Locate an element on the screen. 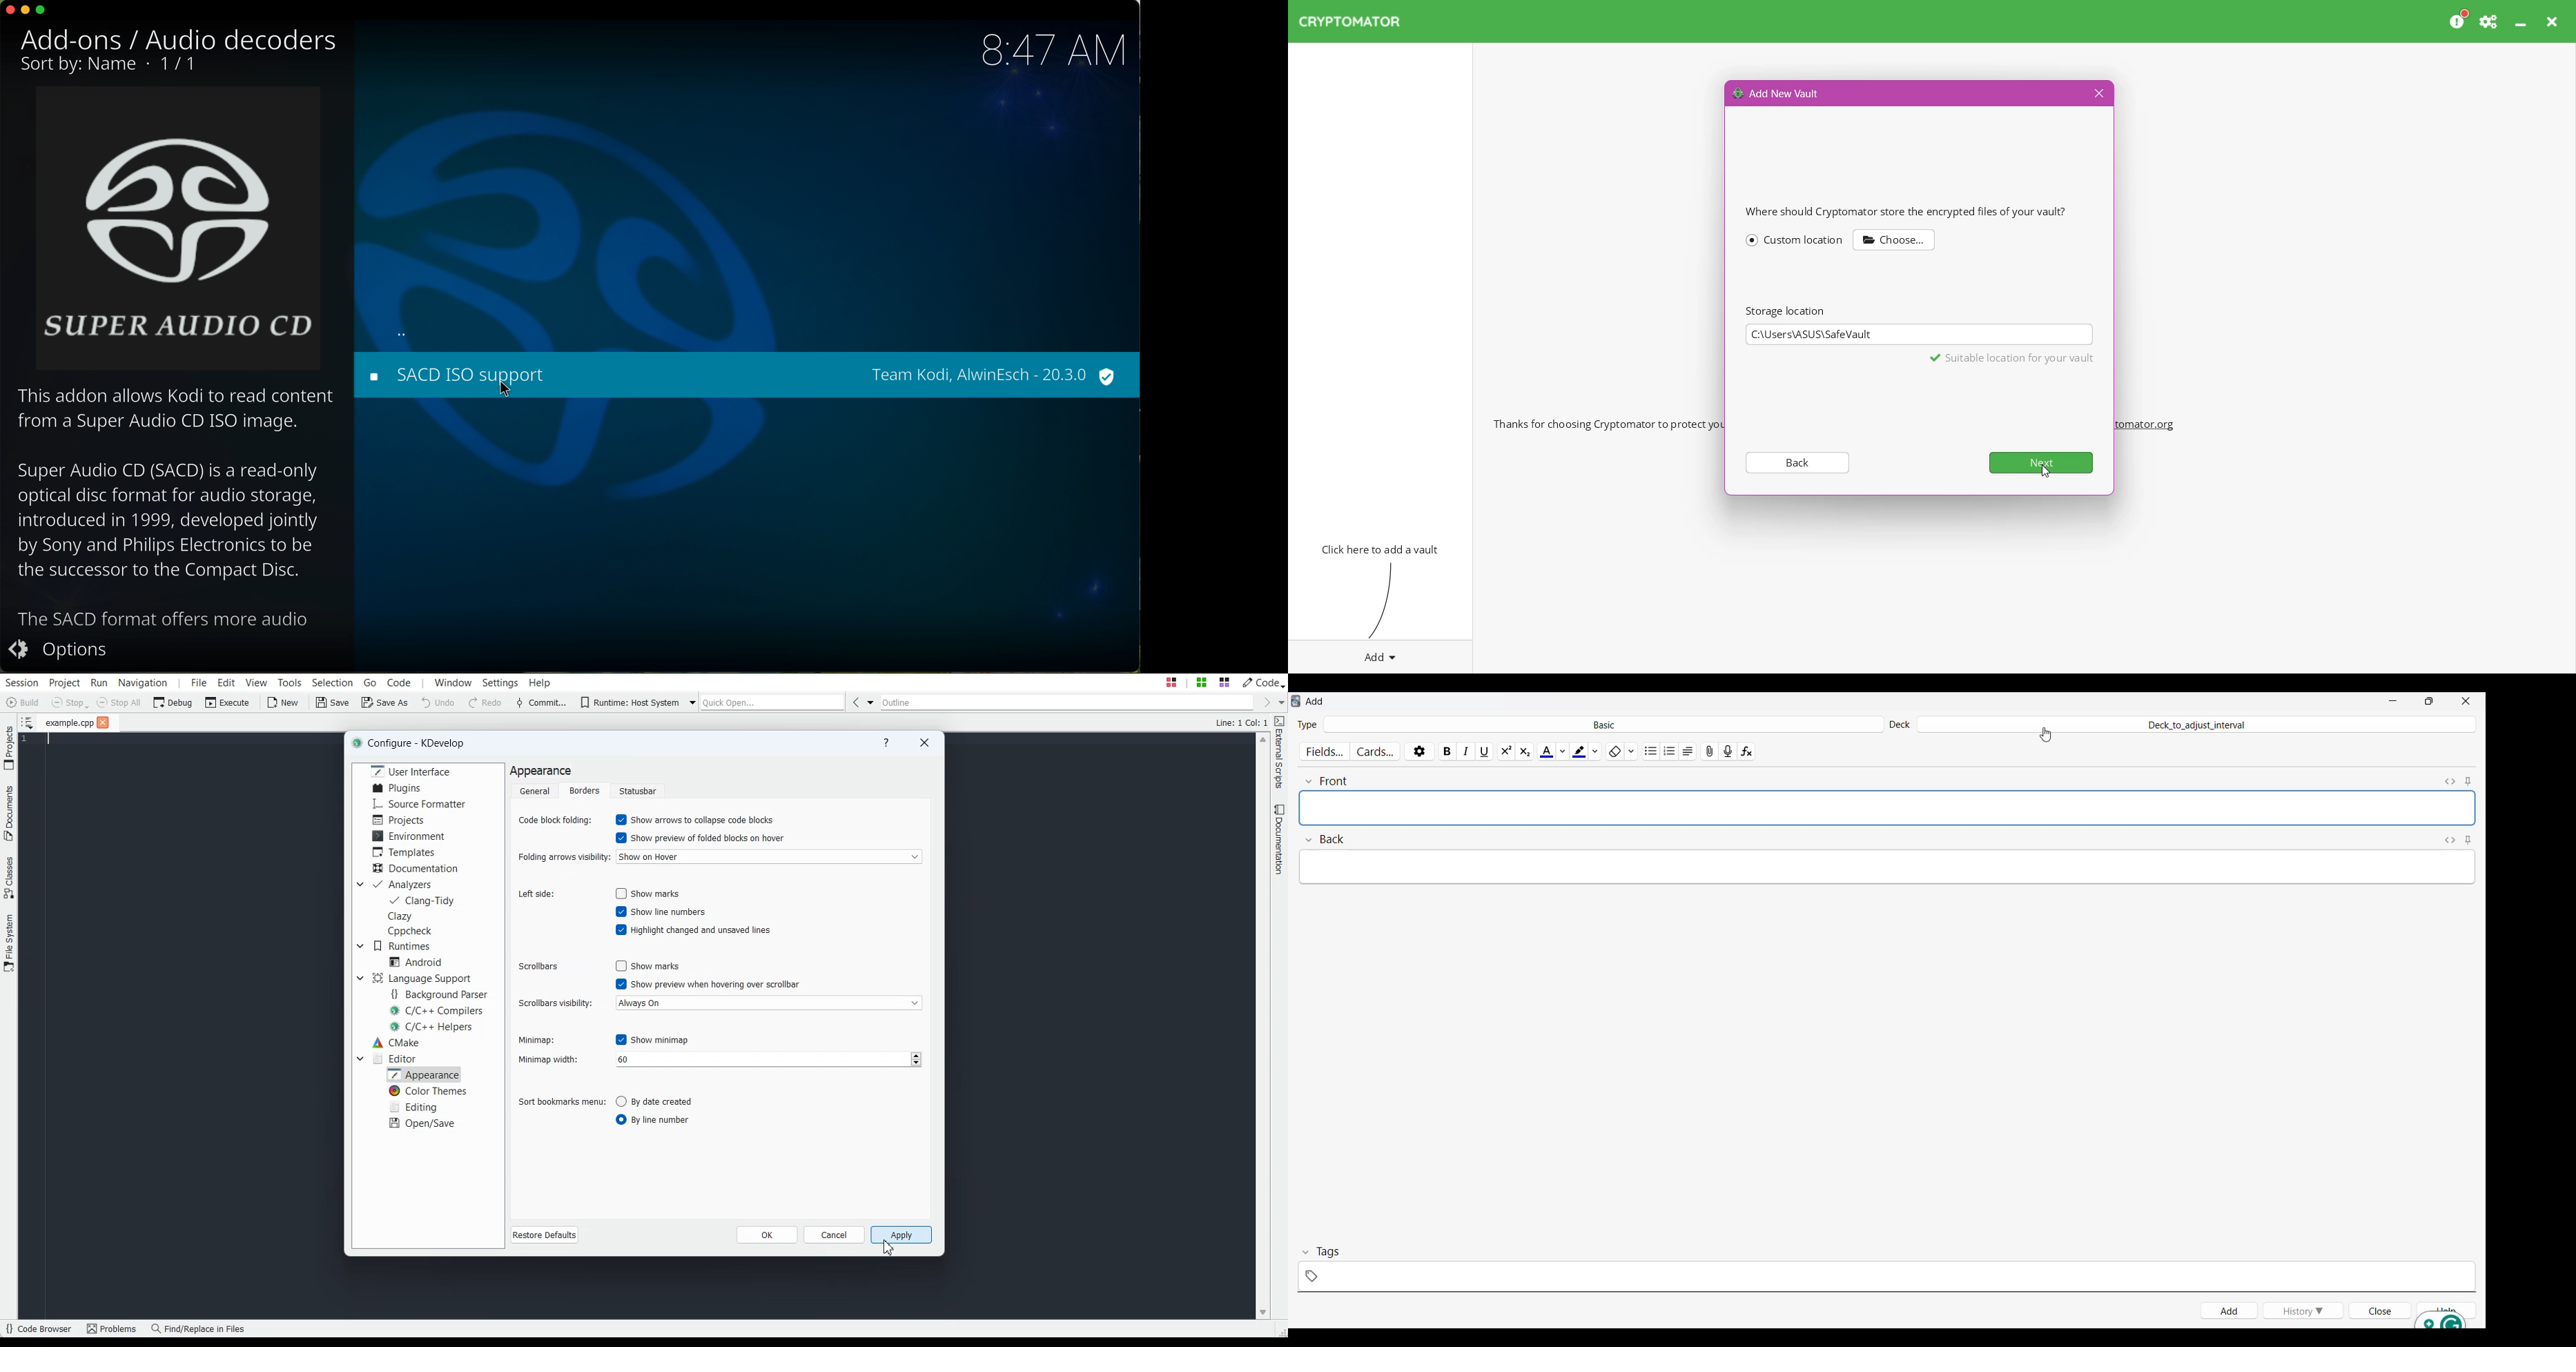  Editing is located at coordinates (416, 1106).